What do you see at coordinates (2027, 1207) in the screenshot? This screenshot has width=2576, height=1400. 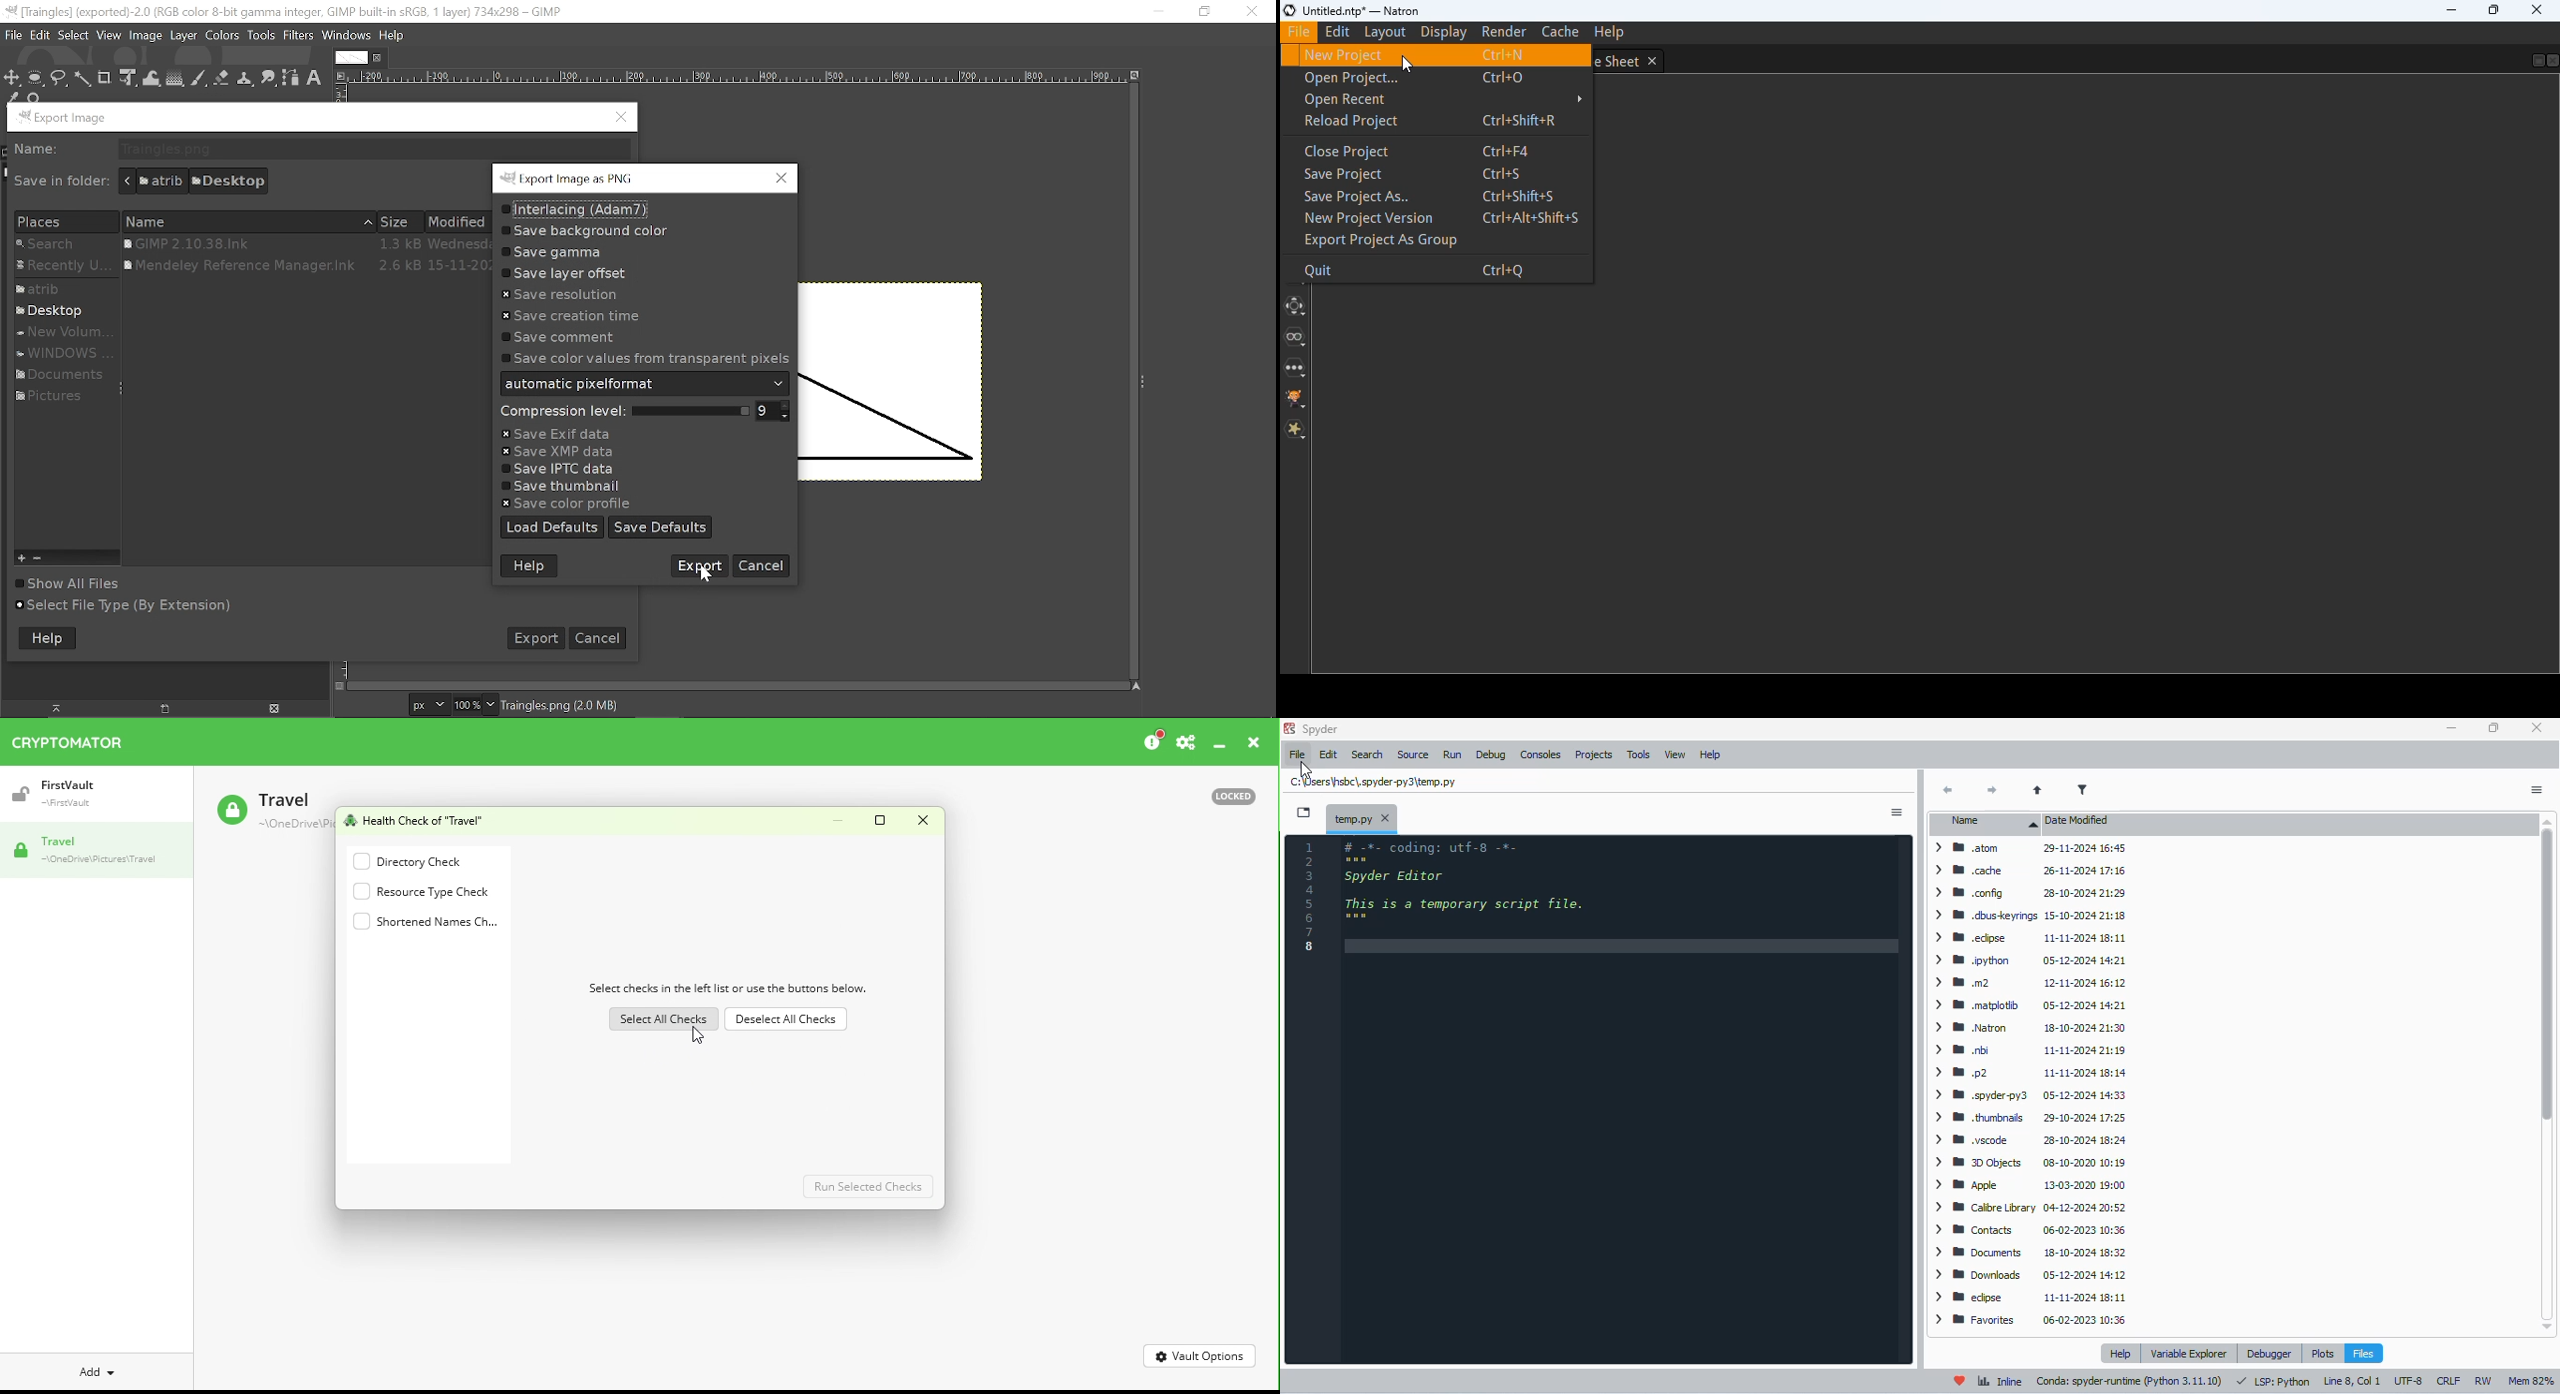 I see `> W Caibre Library 04-12-2024 20:52` at bounding box center [2027, 1207].